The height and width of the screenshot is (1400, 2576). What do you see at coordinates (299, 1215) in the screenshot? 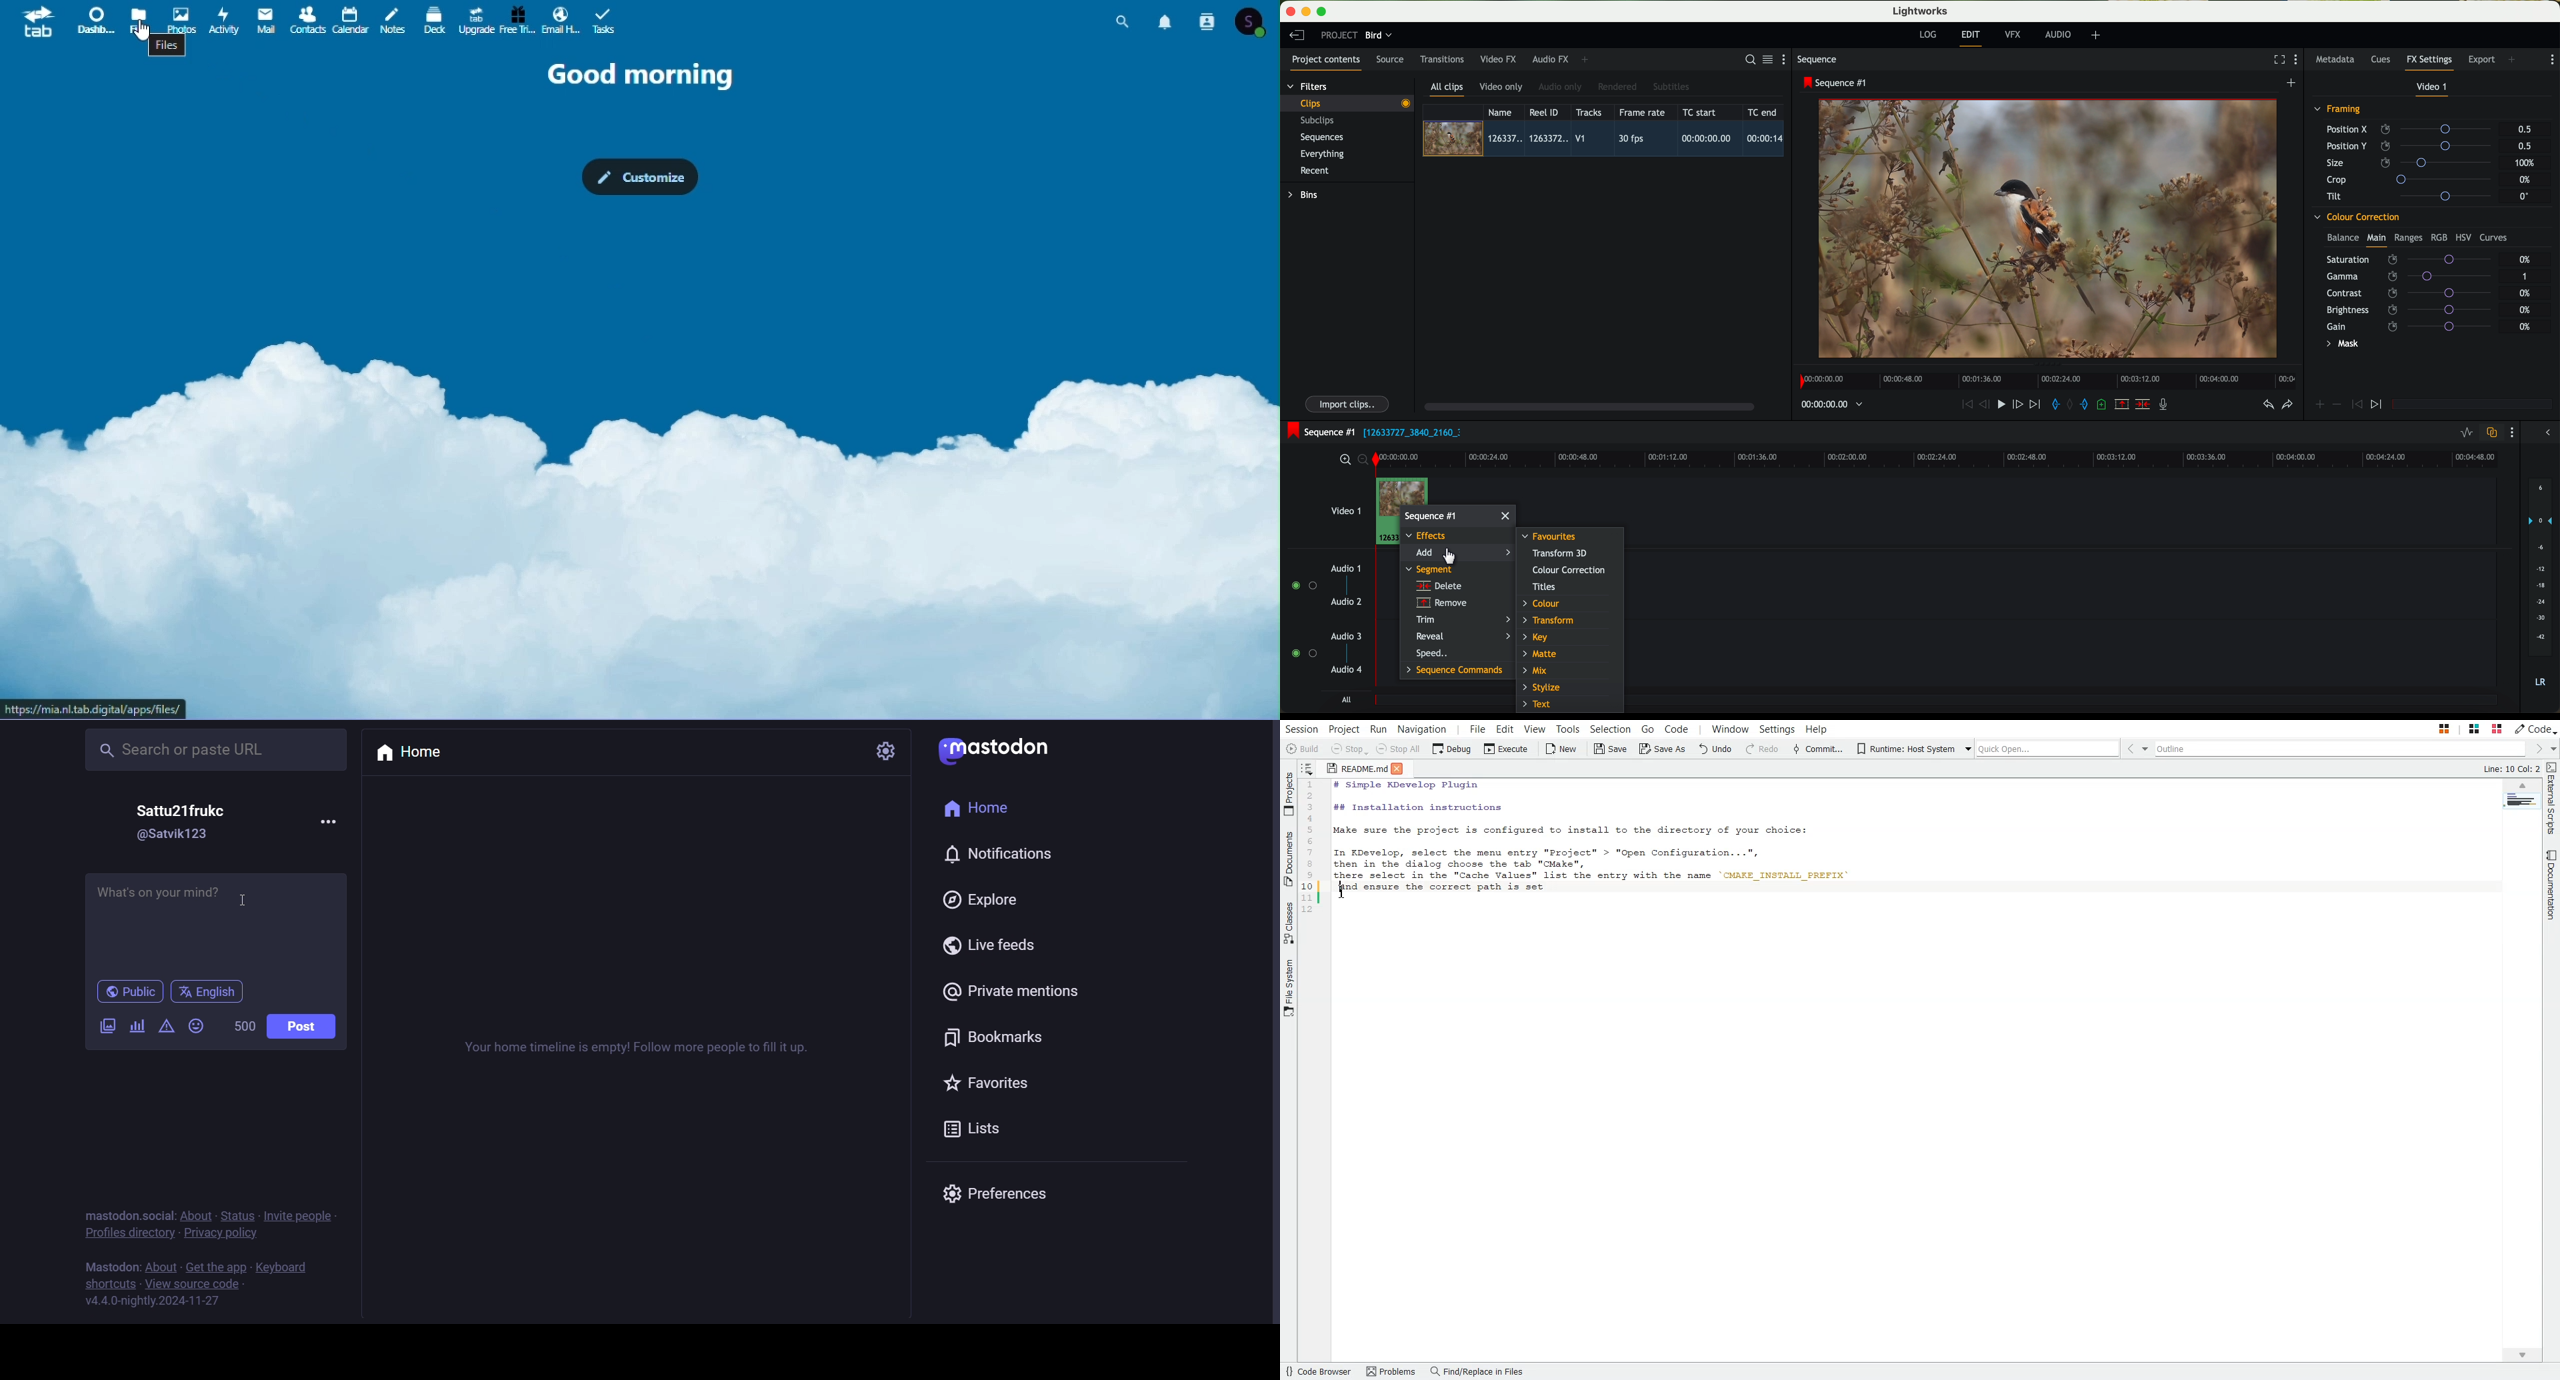
I see `invite people` at bounding box center [299, 1215].